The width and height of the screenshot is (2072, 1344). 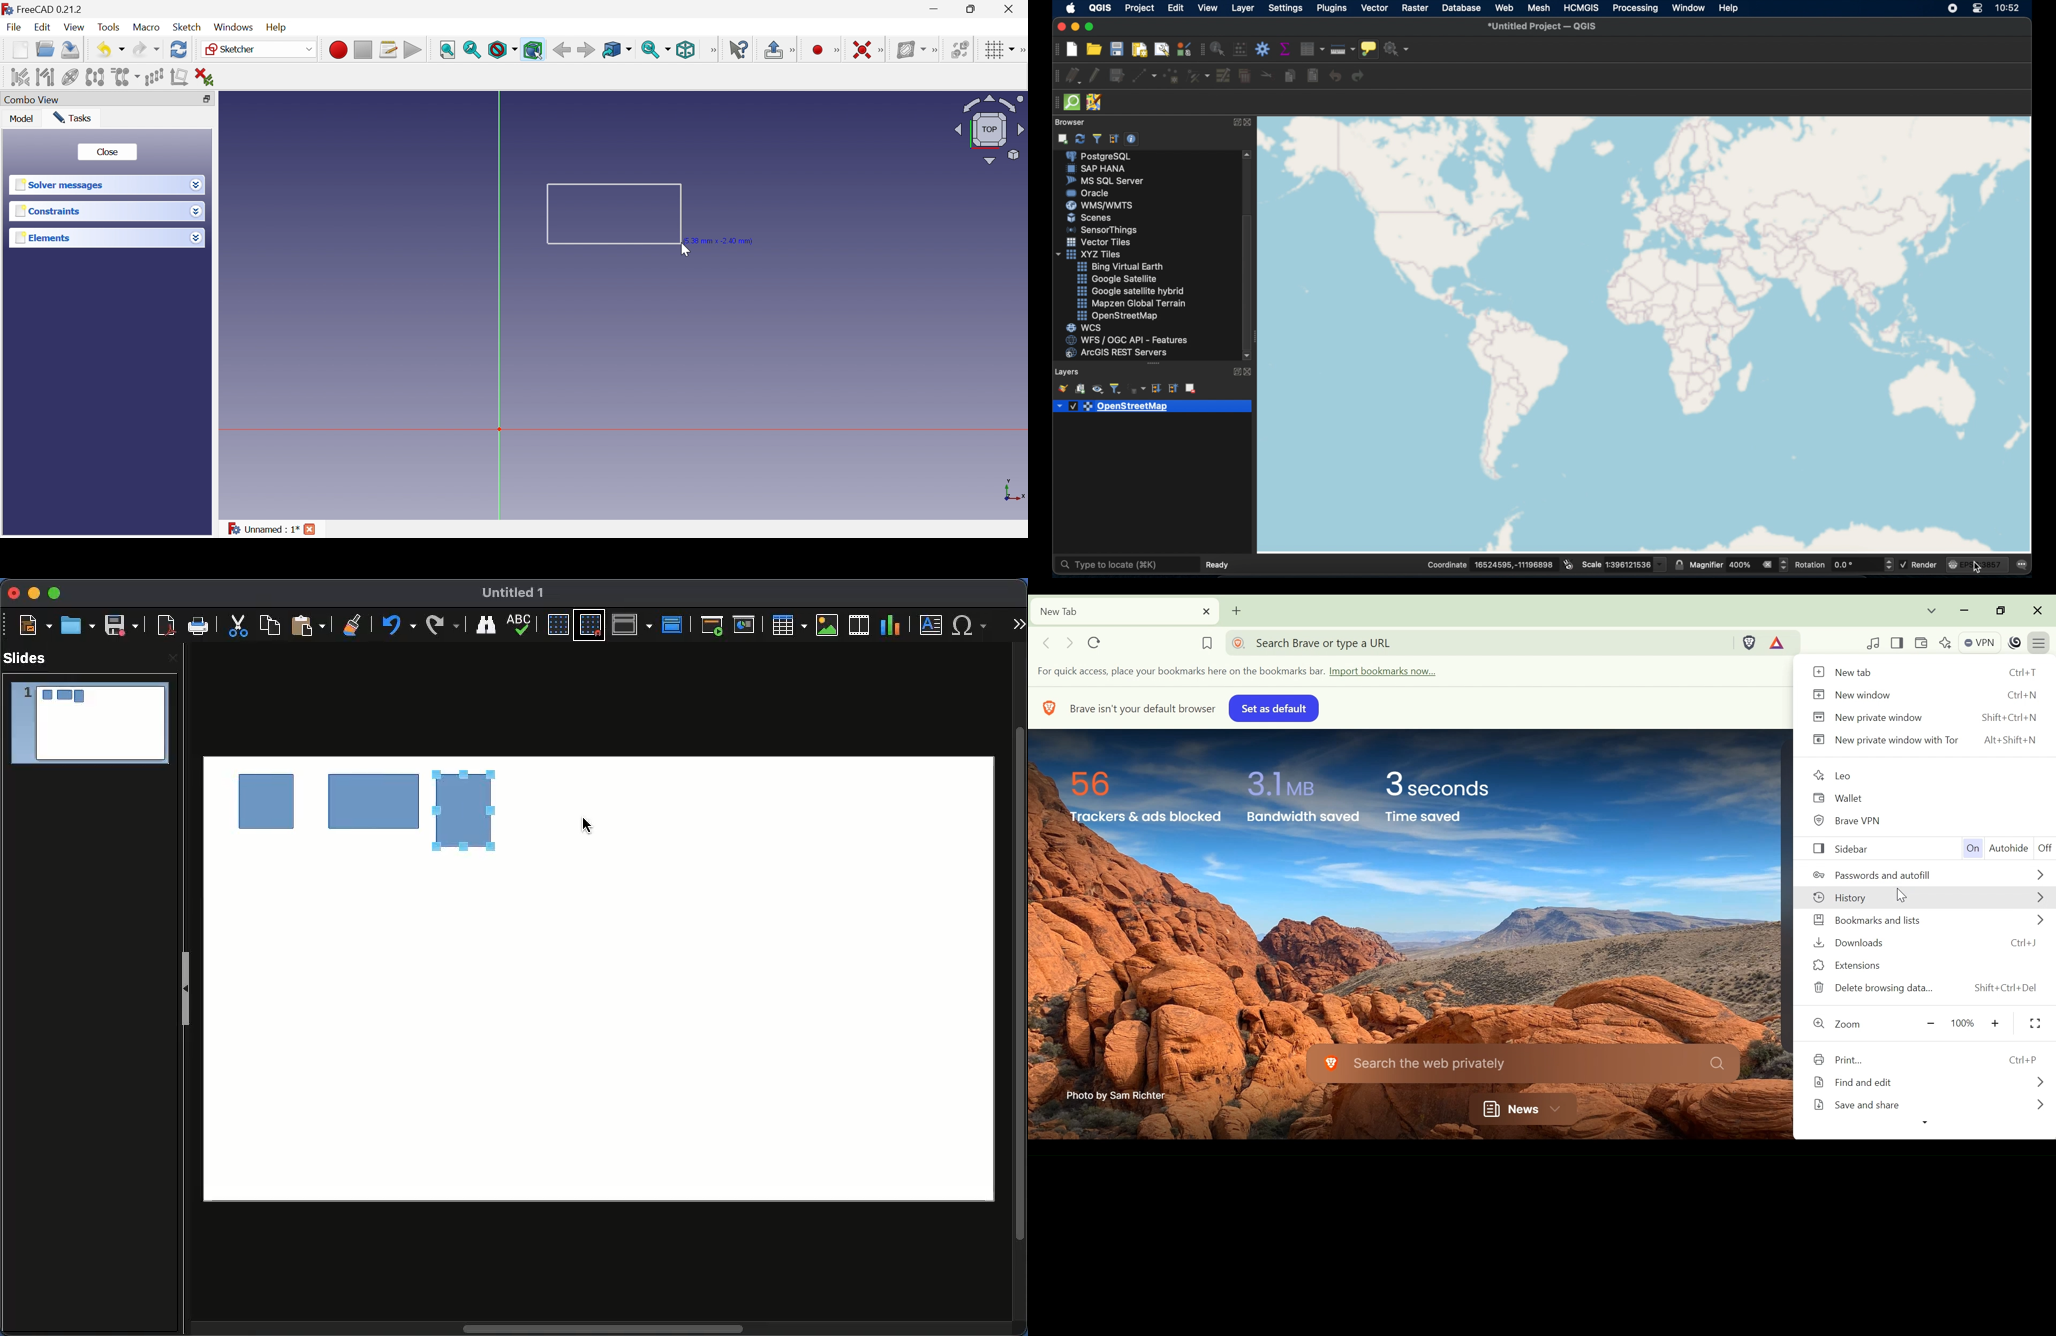 What do you see at coordinates (892, 626) in the screenshot?
I see `Chart` at bounding box center [892, 626].